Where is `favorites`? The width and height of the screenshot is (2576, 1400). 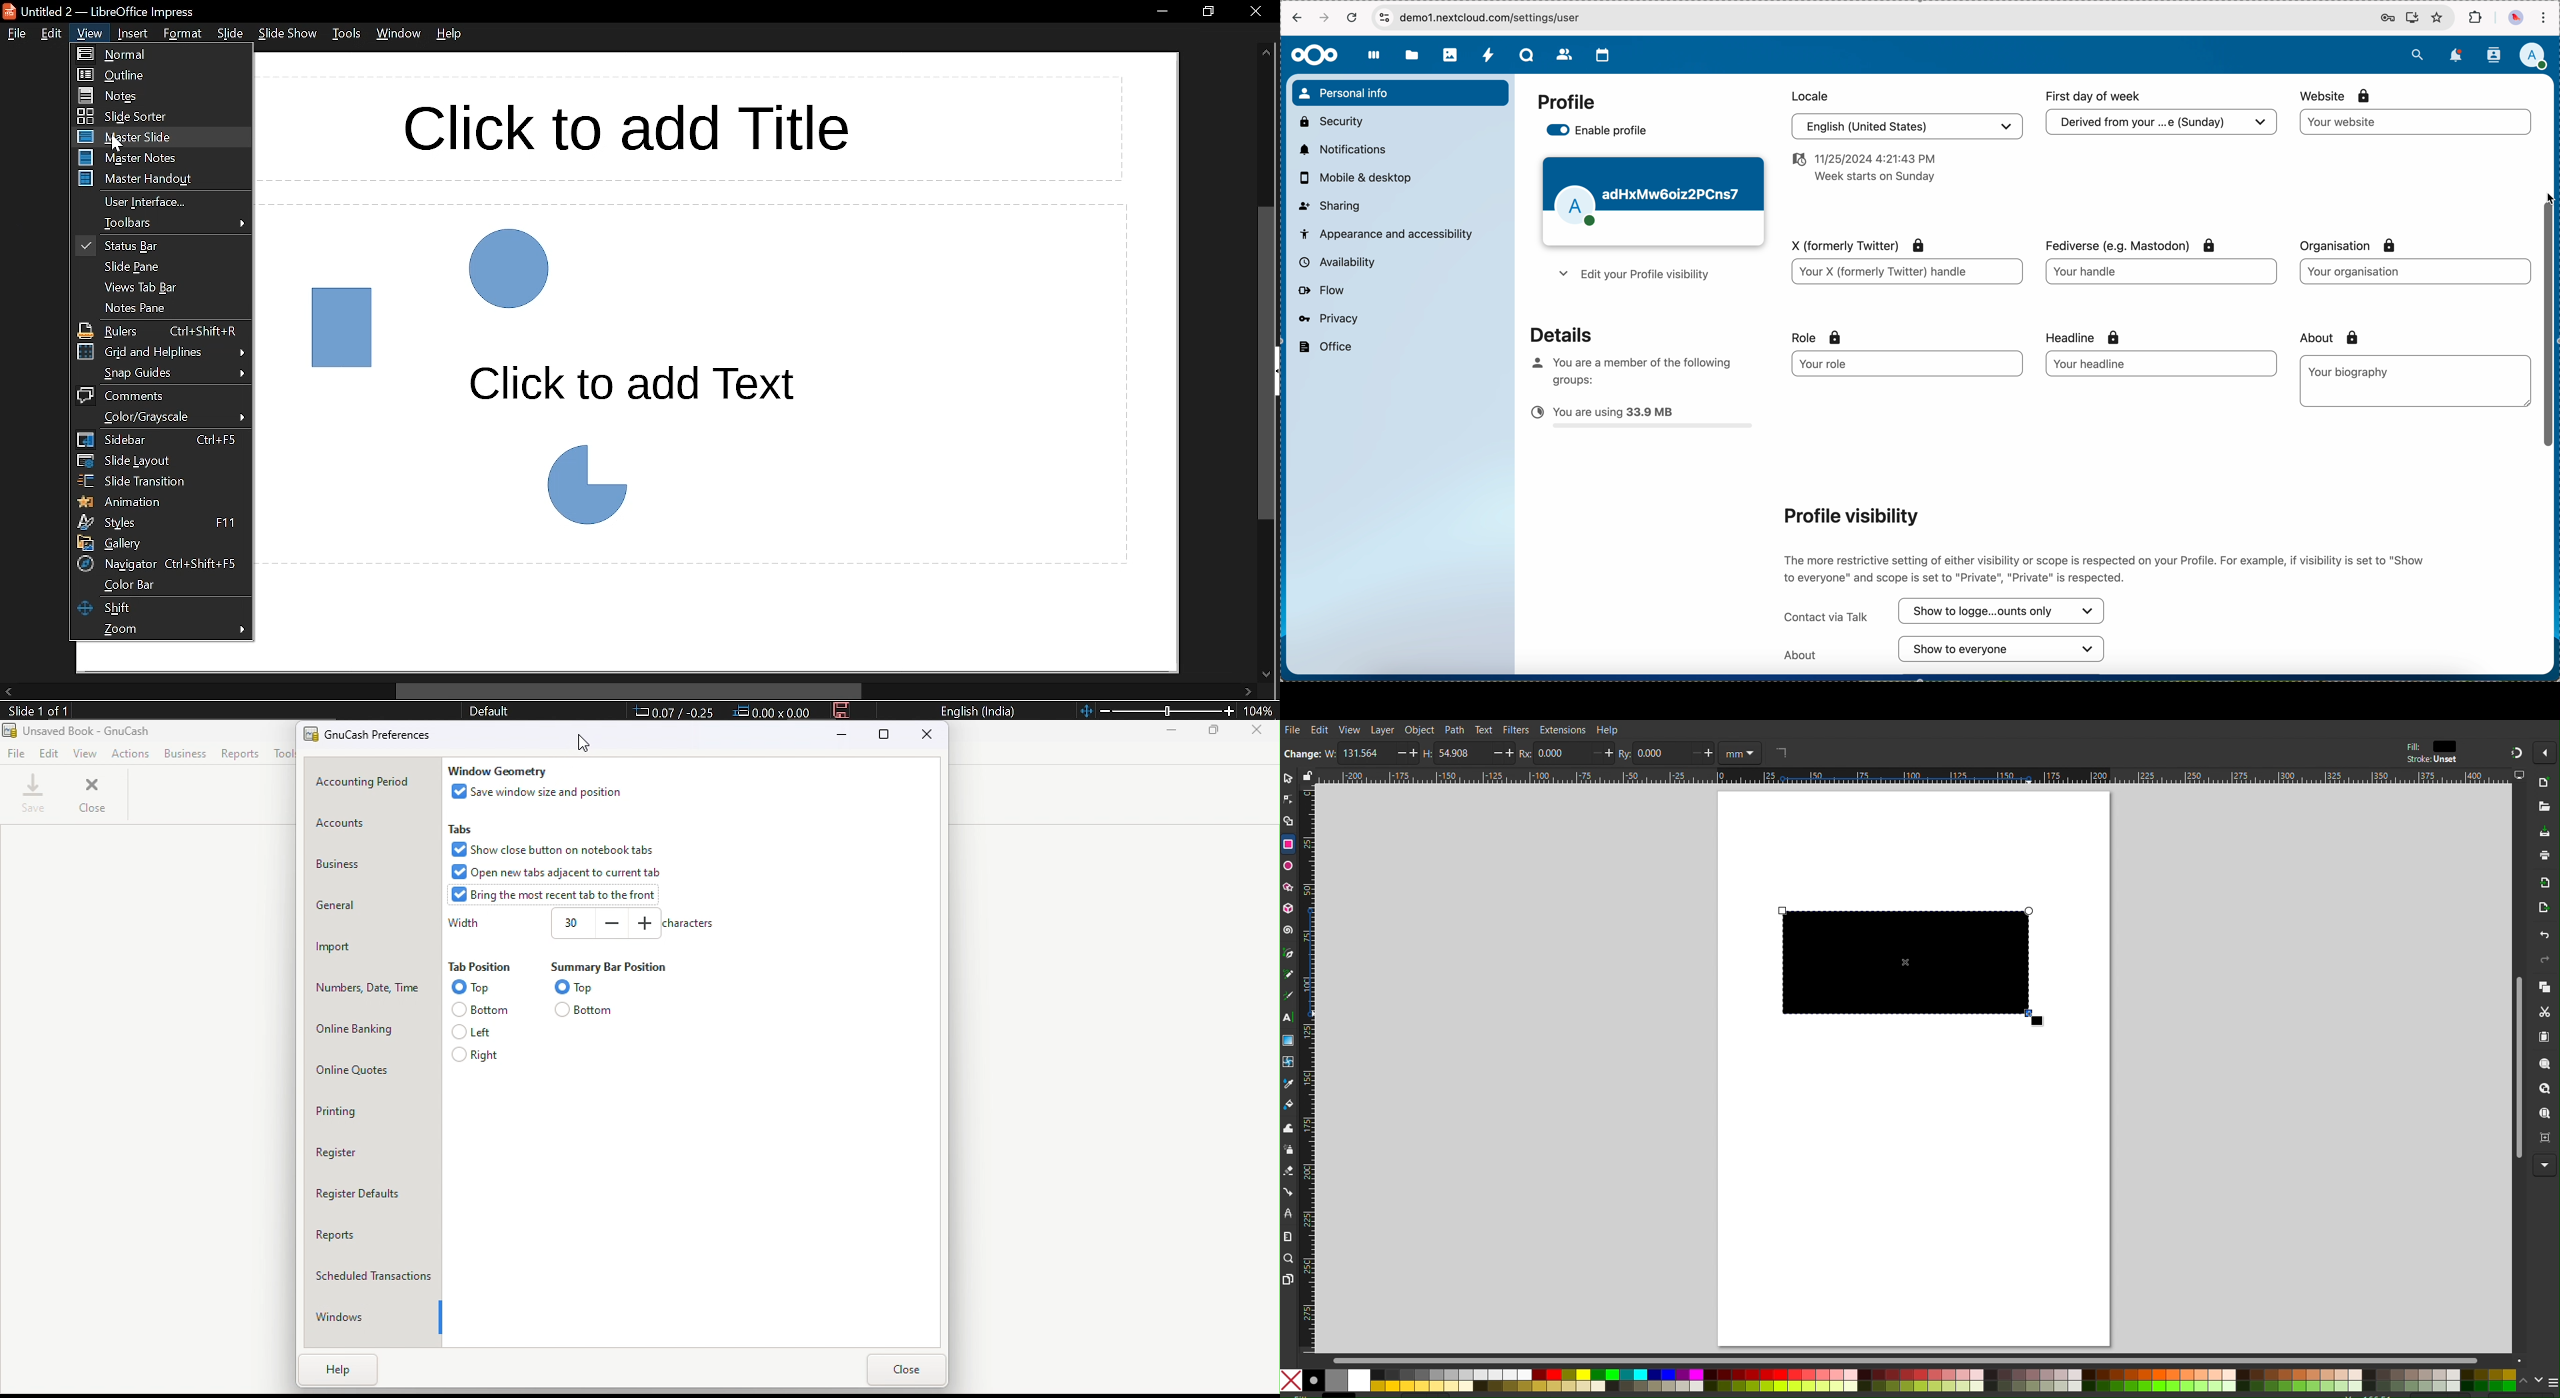
favorites is located at coordinates (2437, 19).